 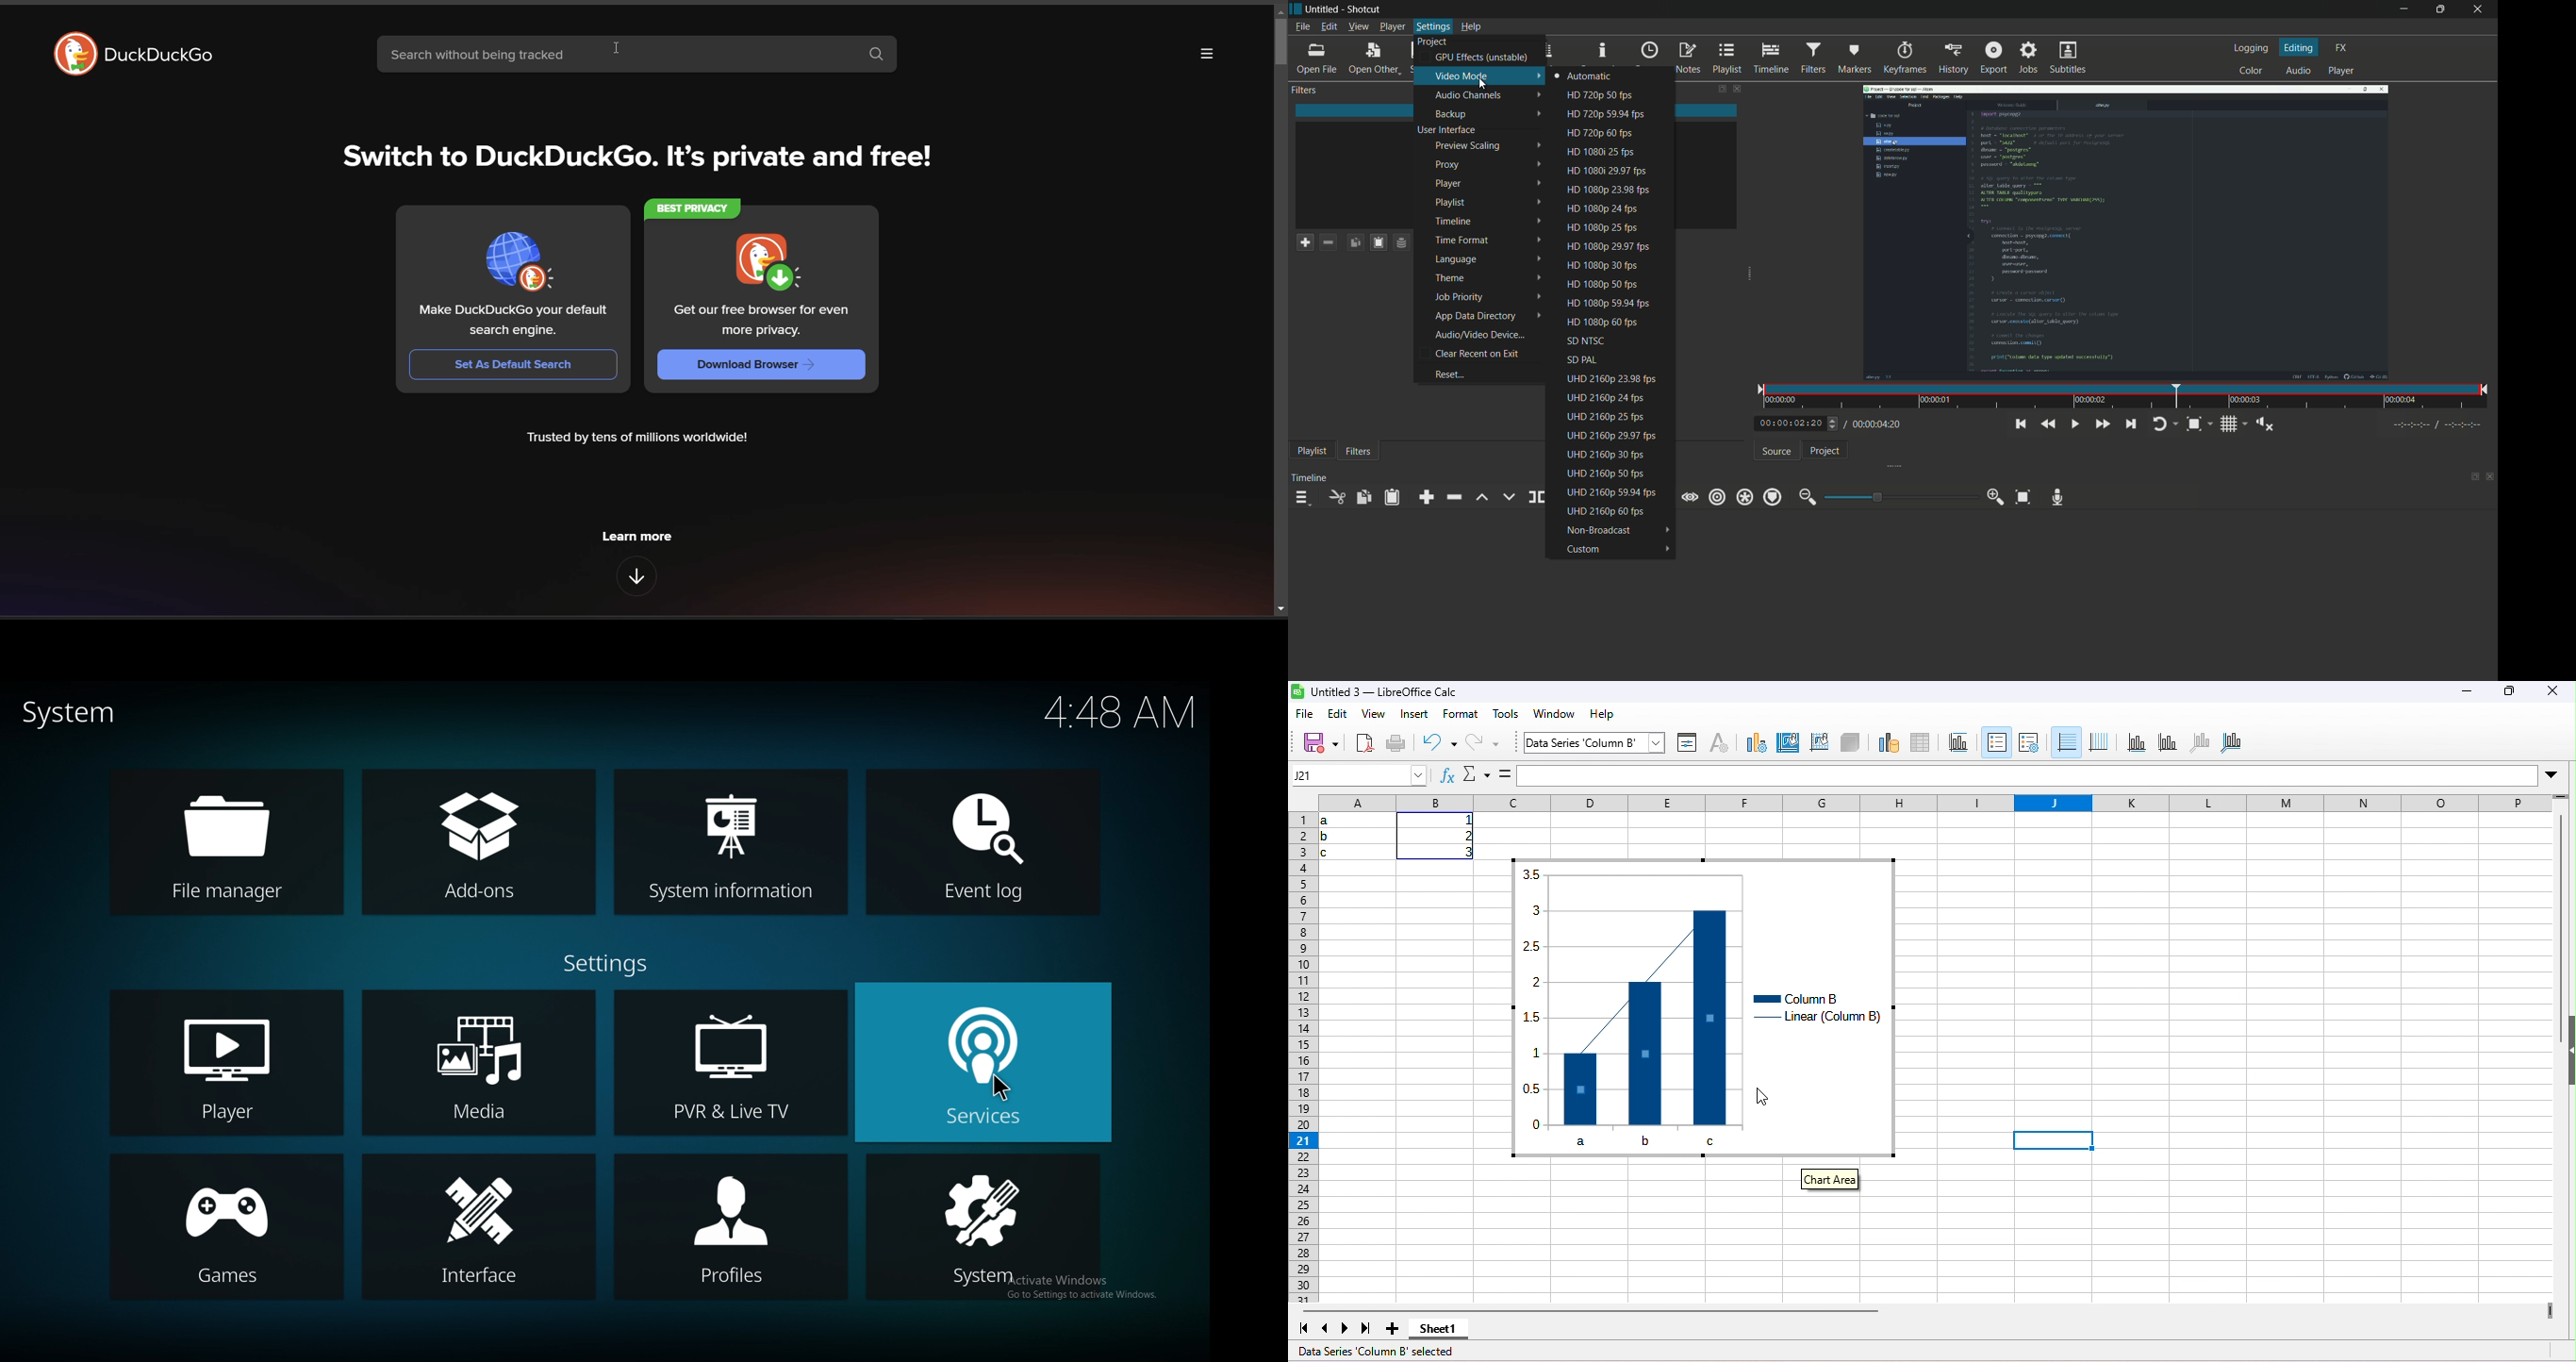 What do you see at coordinates (2102, 424) in the screenshot?
I see `quickly play forward` at bounding box center [2102, 424].